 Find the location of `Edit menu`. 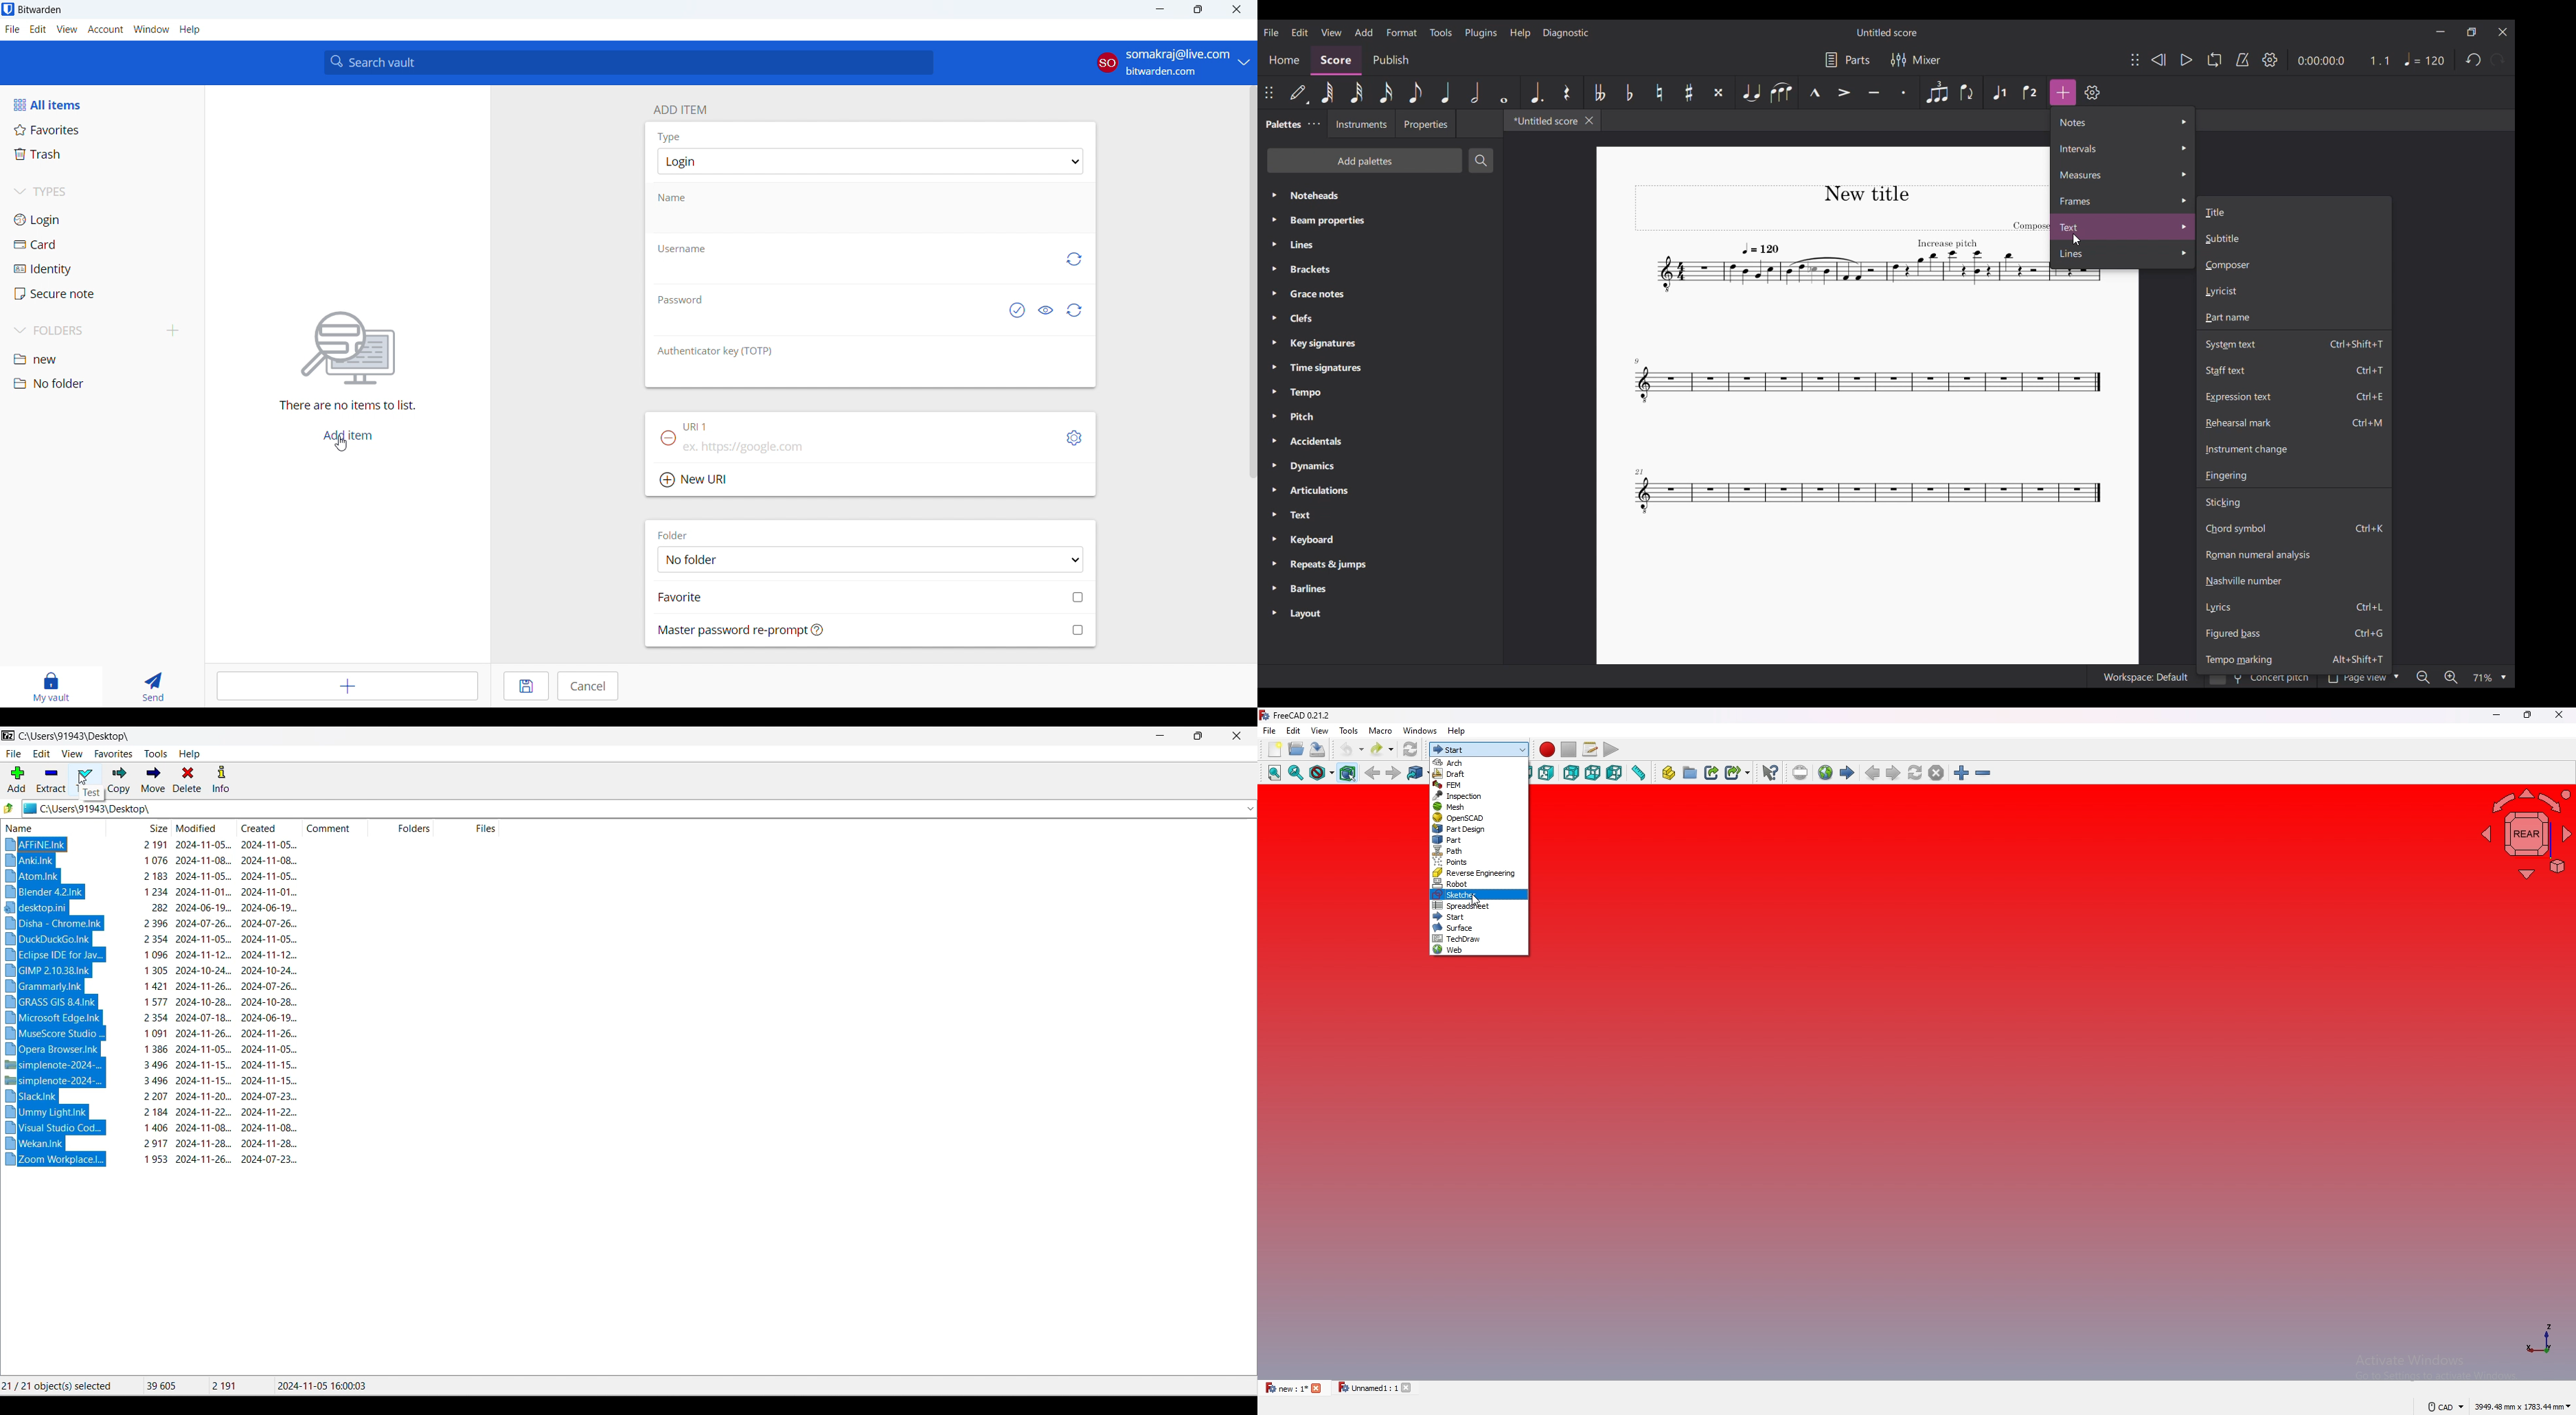

Edit menu is located at coordinates (1299, 31).